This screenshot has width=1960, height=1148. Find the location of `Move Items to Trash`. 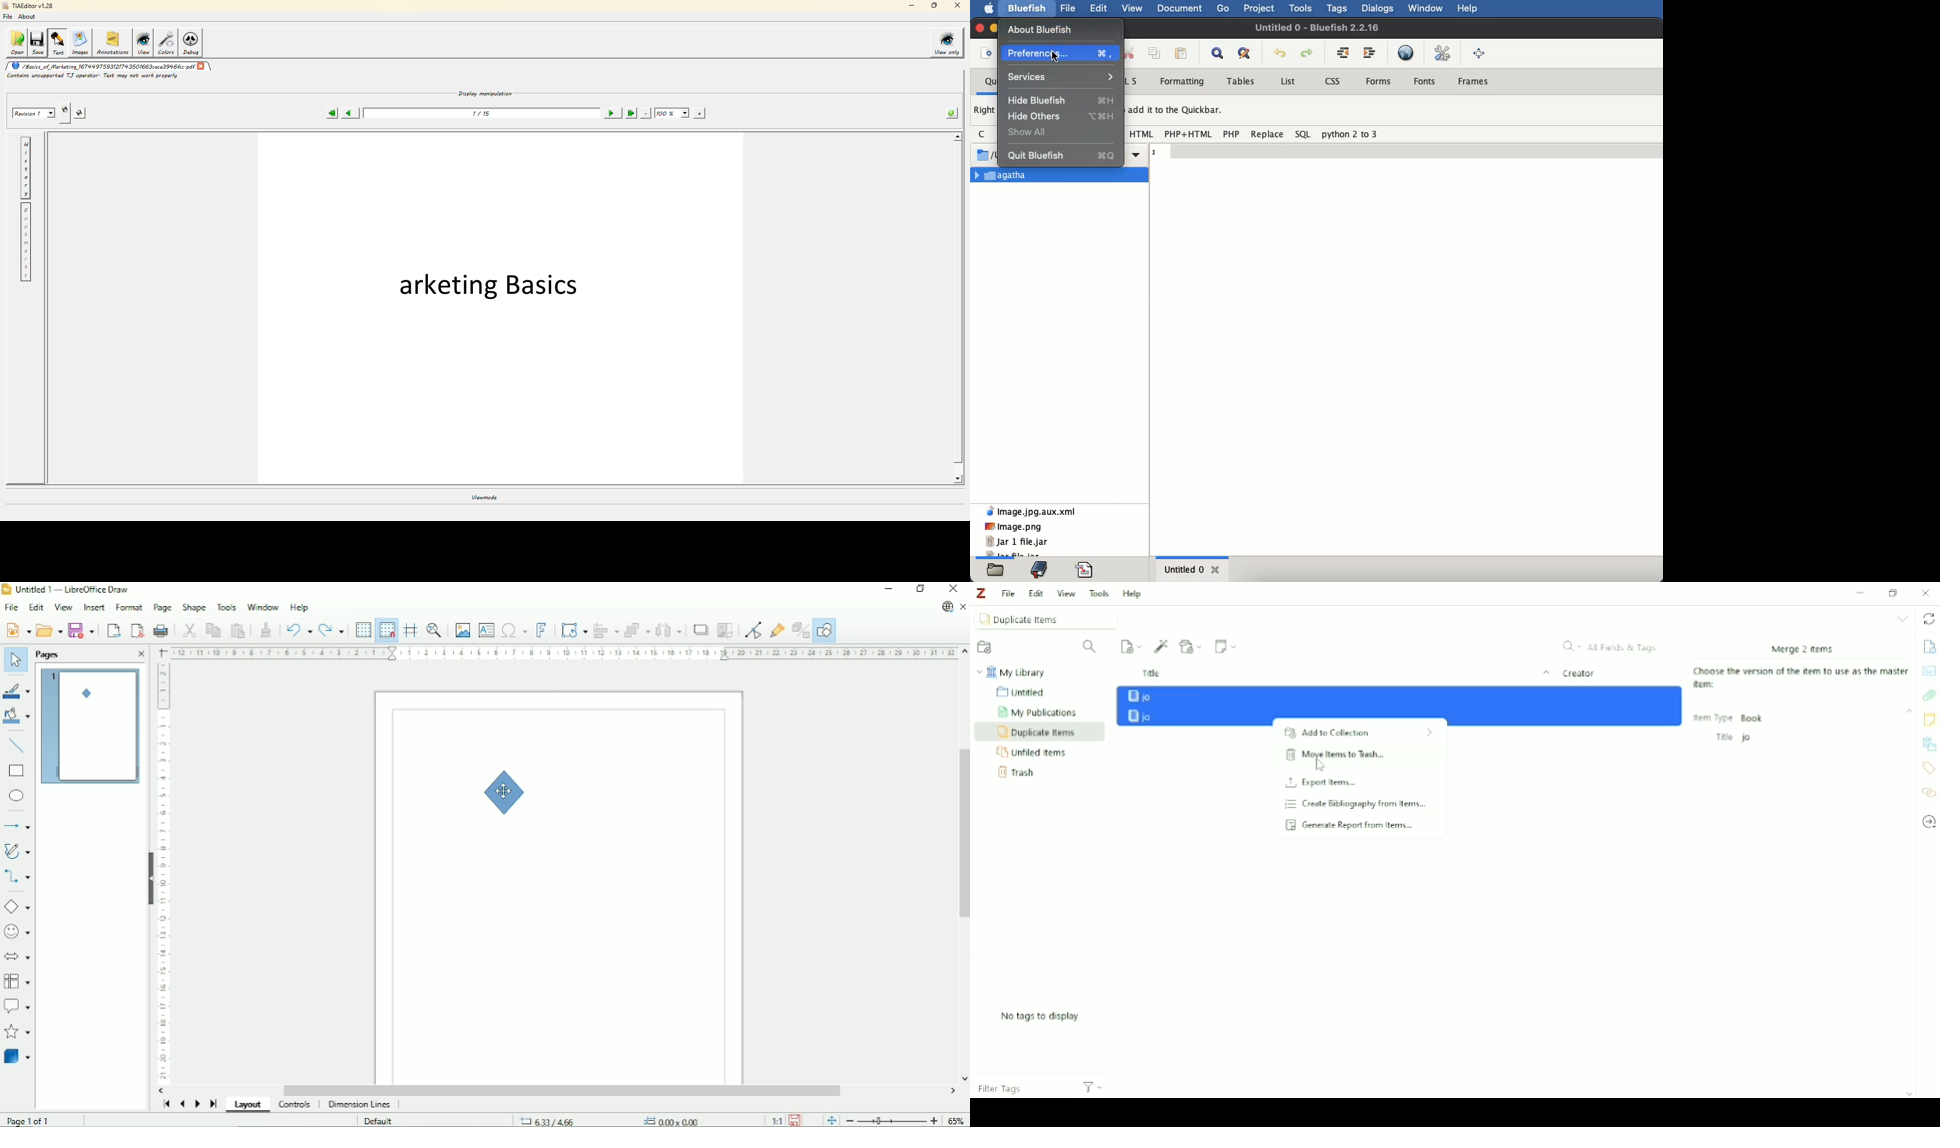

Move Items to Trash is located at coordinates (1358, 759).